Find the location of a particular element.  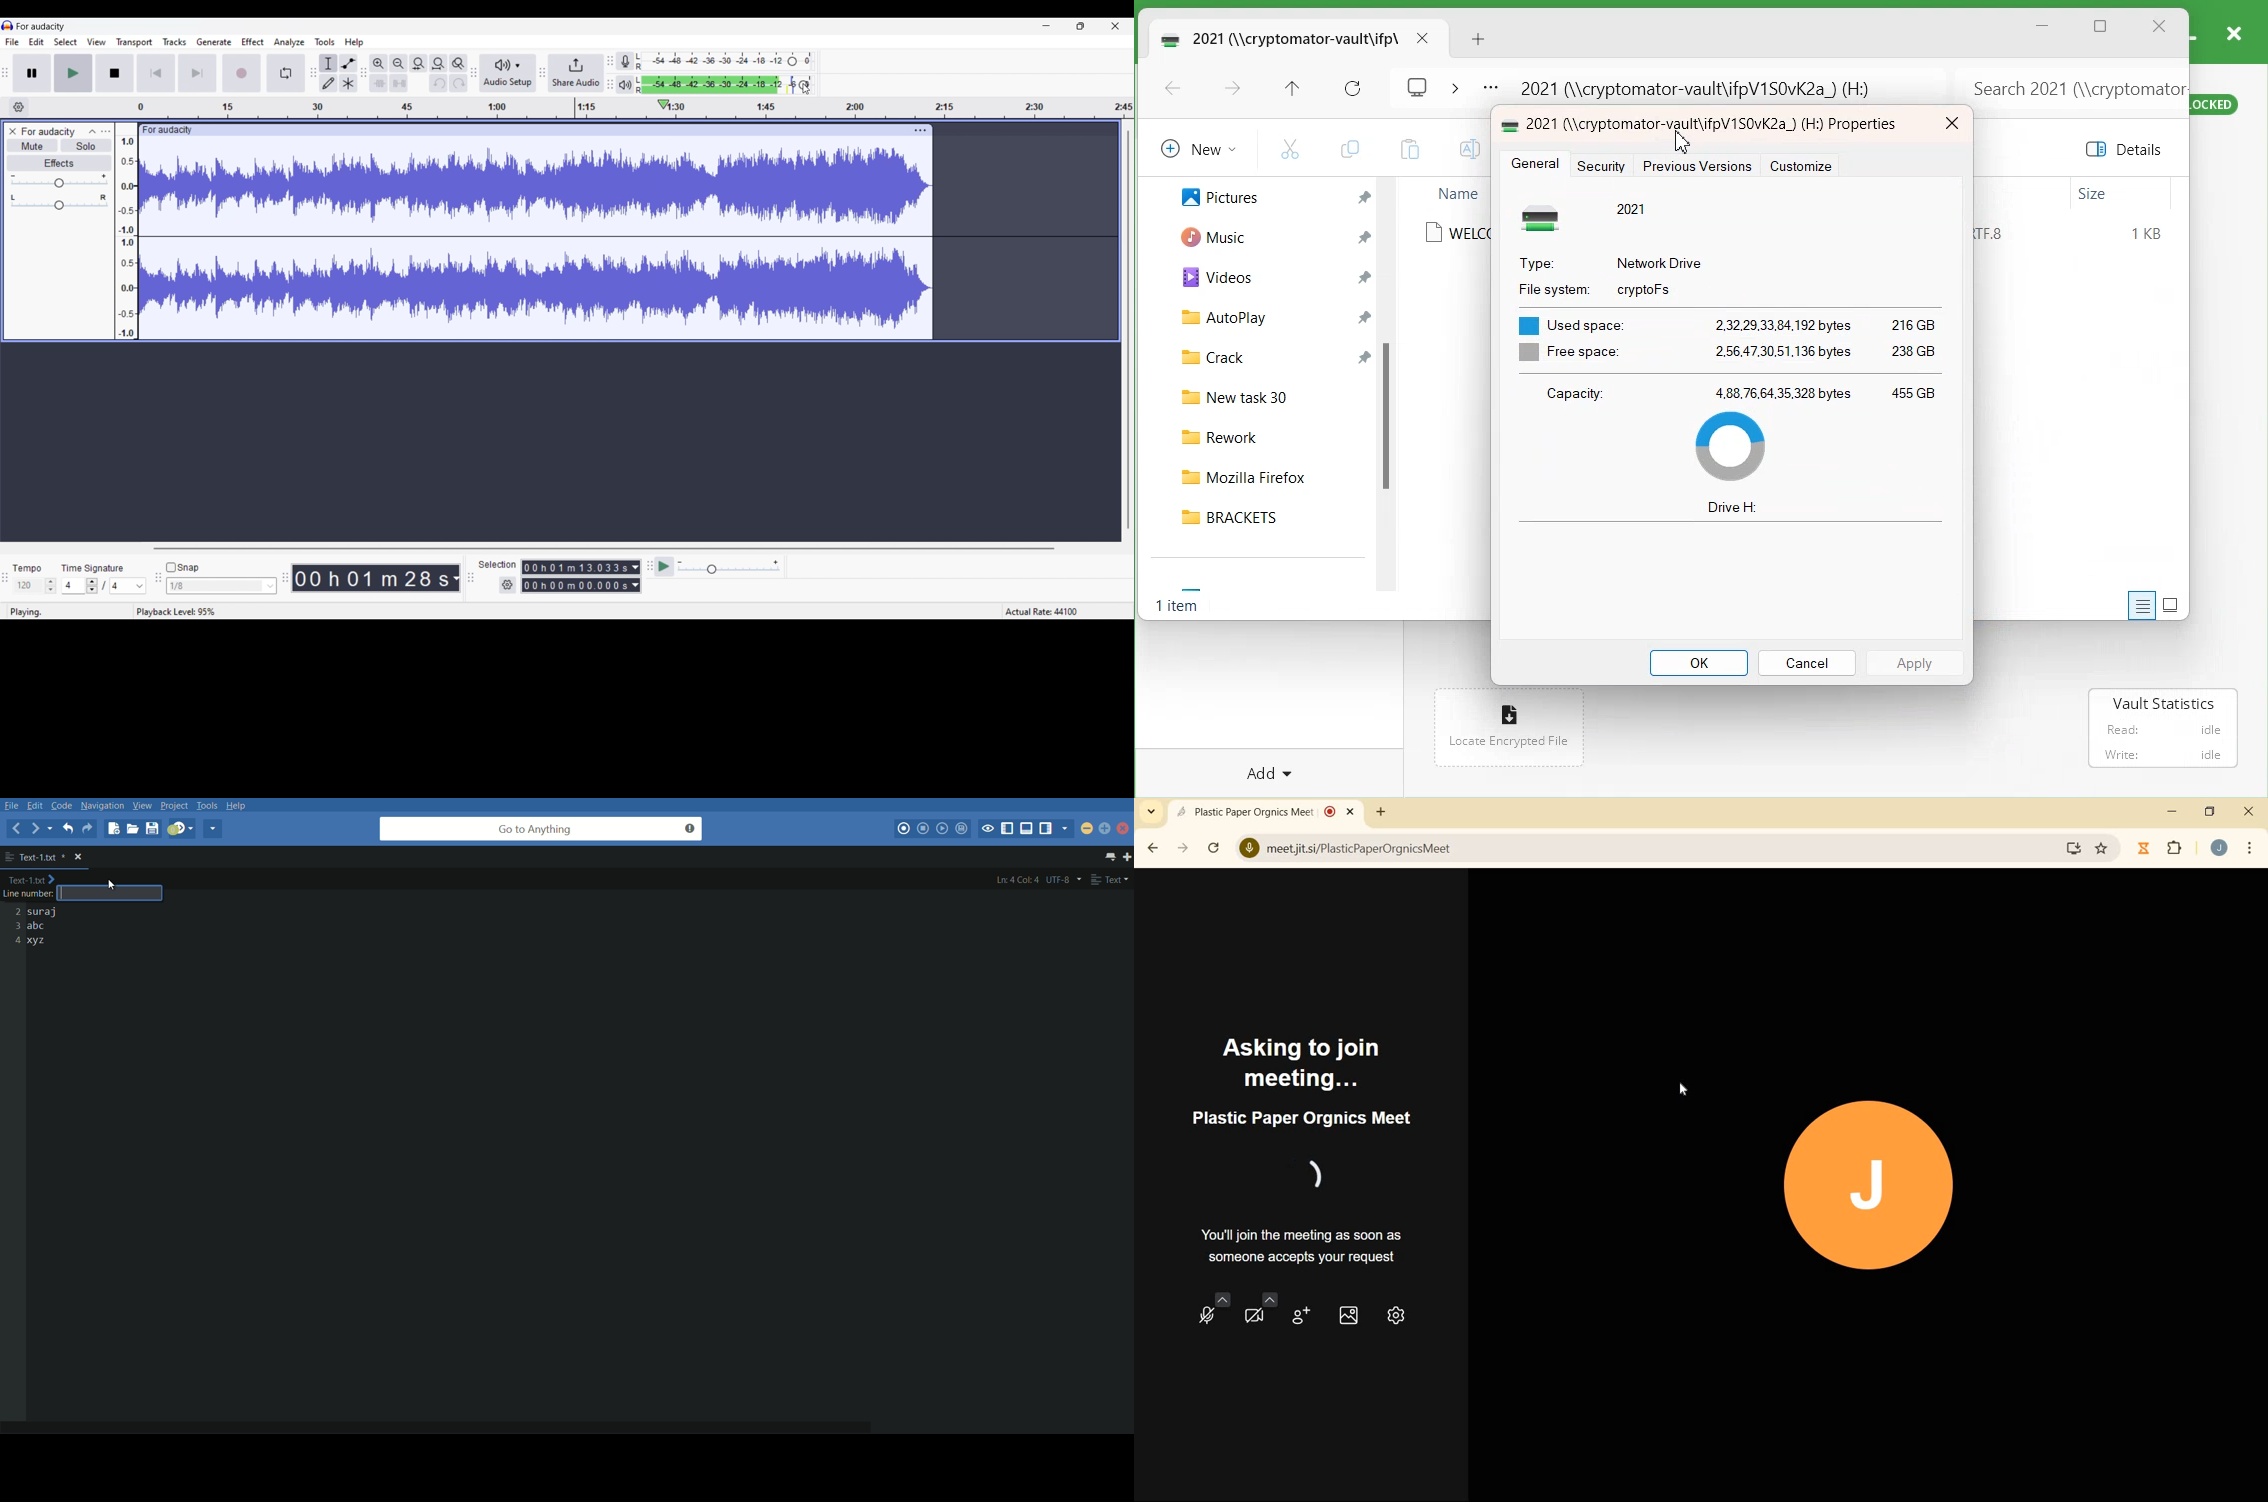

Audio setup is located at coordinates (508, 73).